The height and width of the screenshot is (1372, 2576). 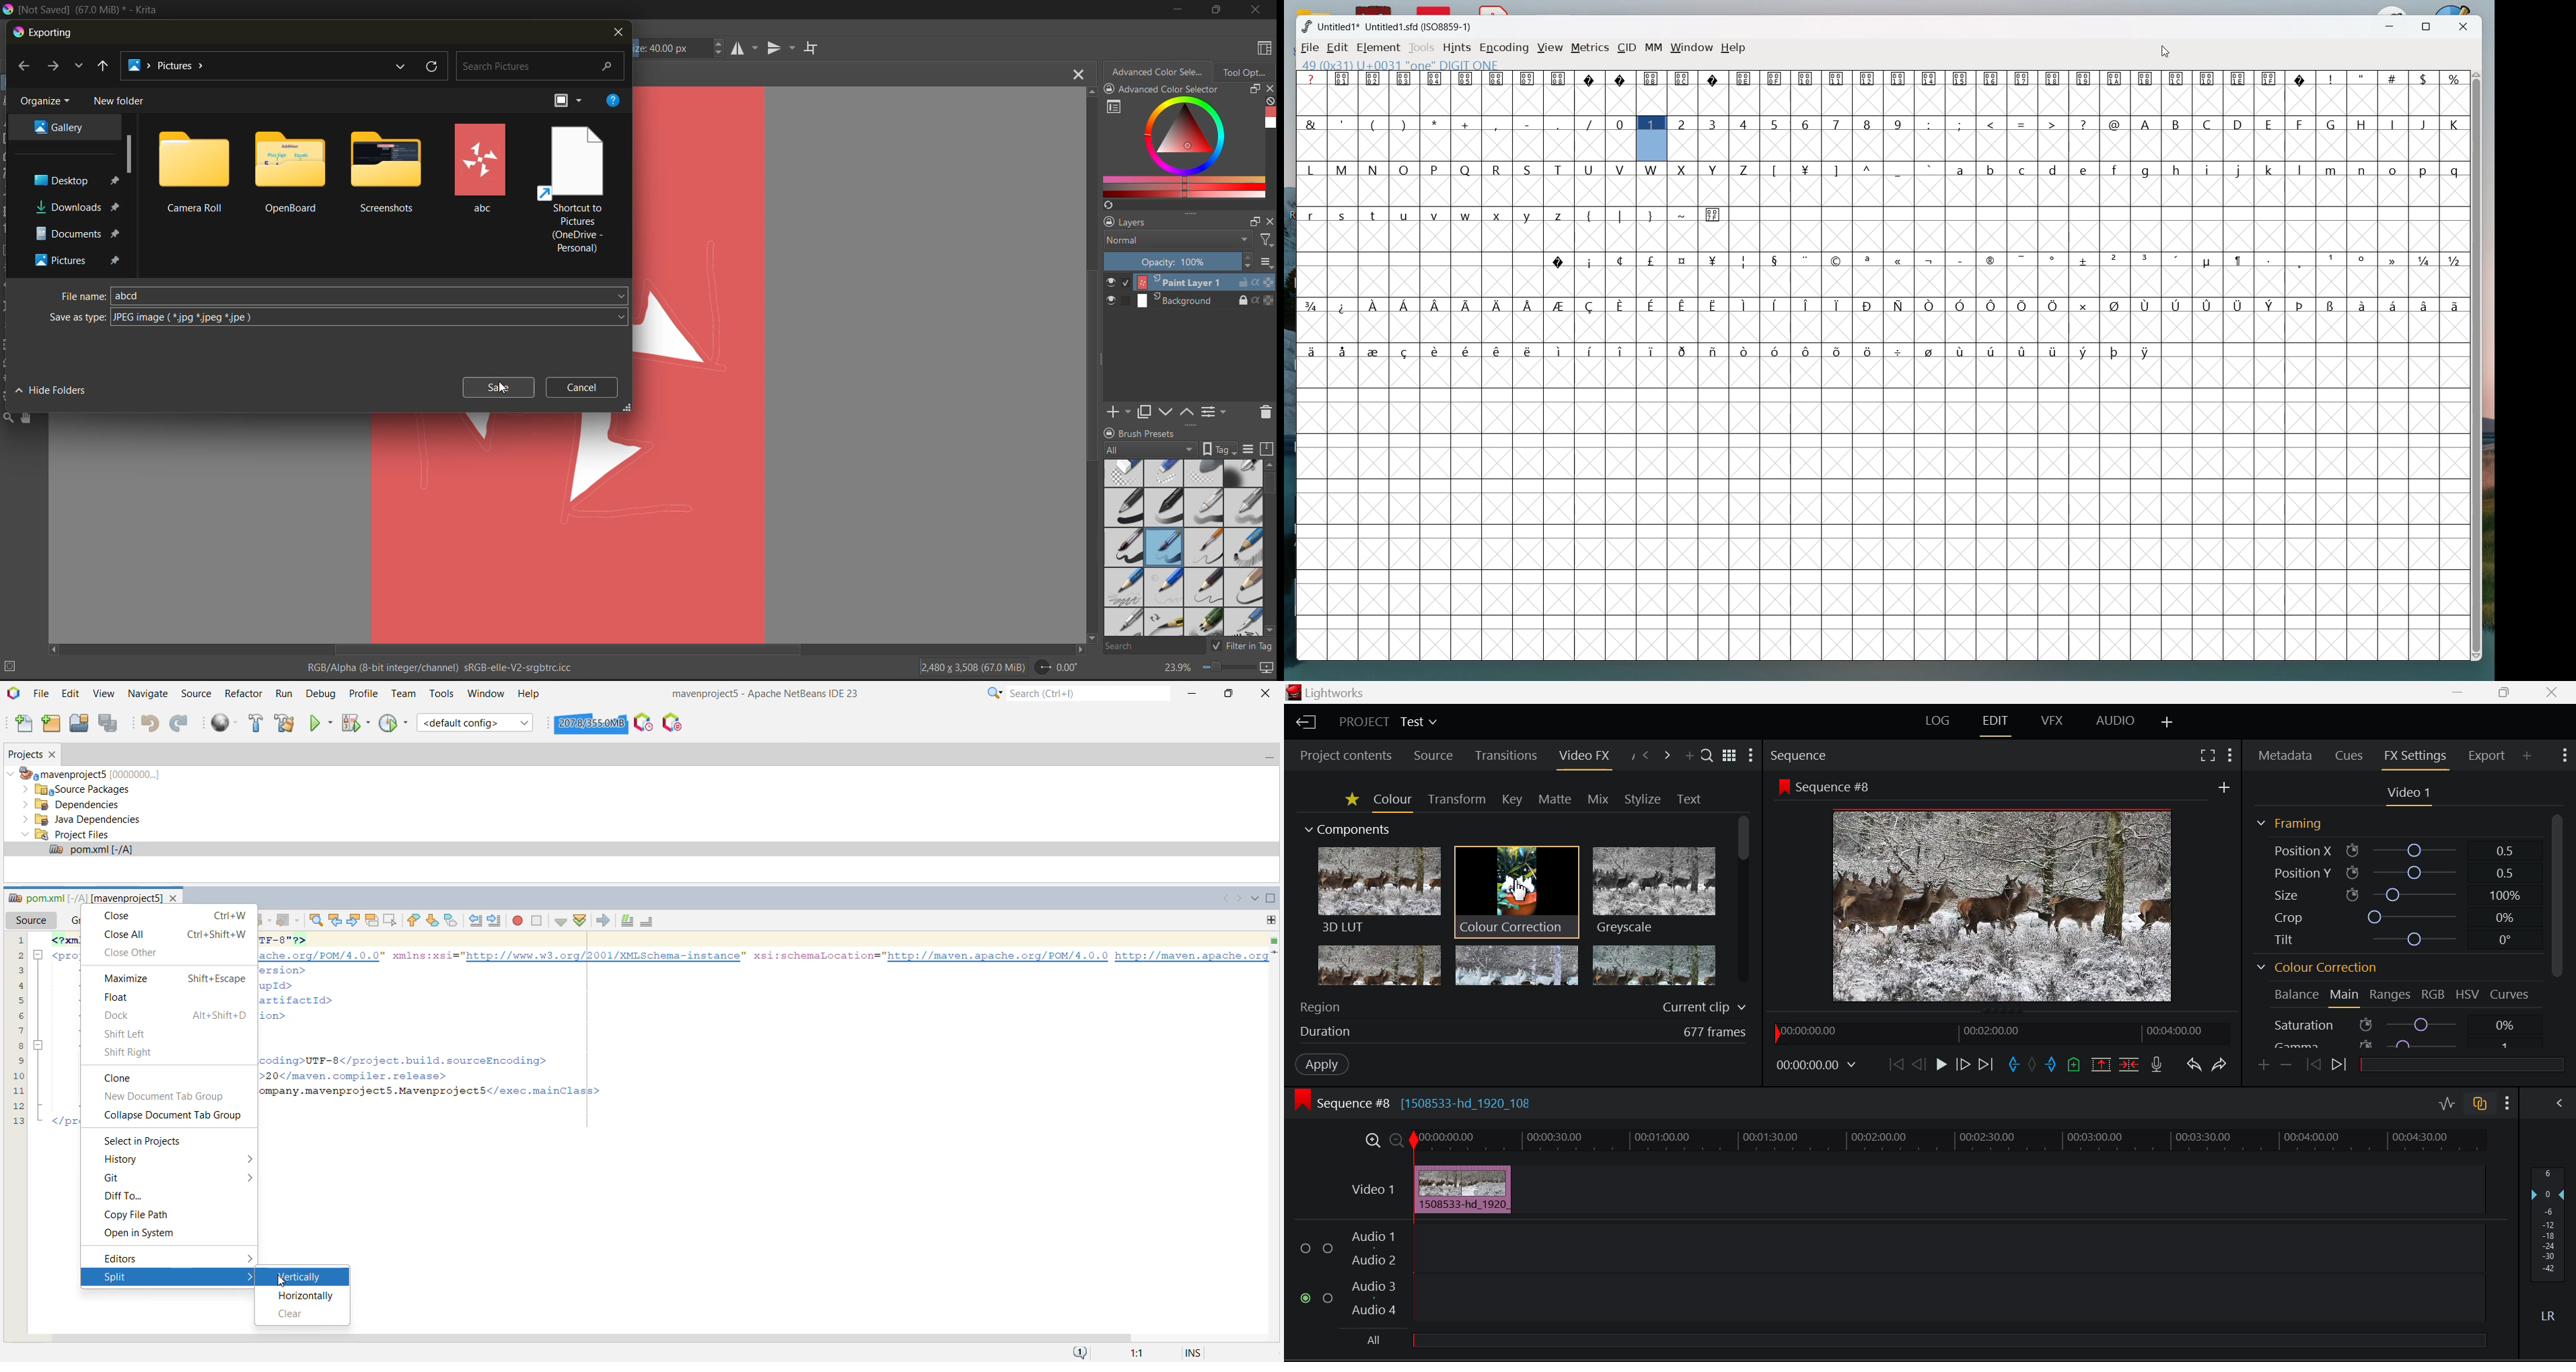 What do you see at coordinates (1713, 214) in the screenshot?
I see `symbol` at bounding box center [1713, 214].